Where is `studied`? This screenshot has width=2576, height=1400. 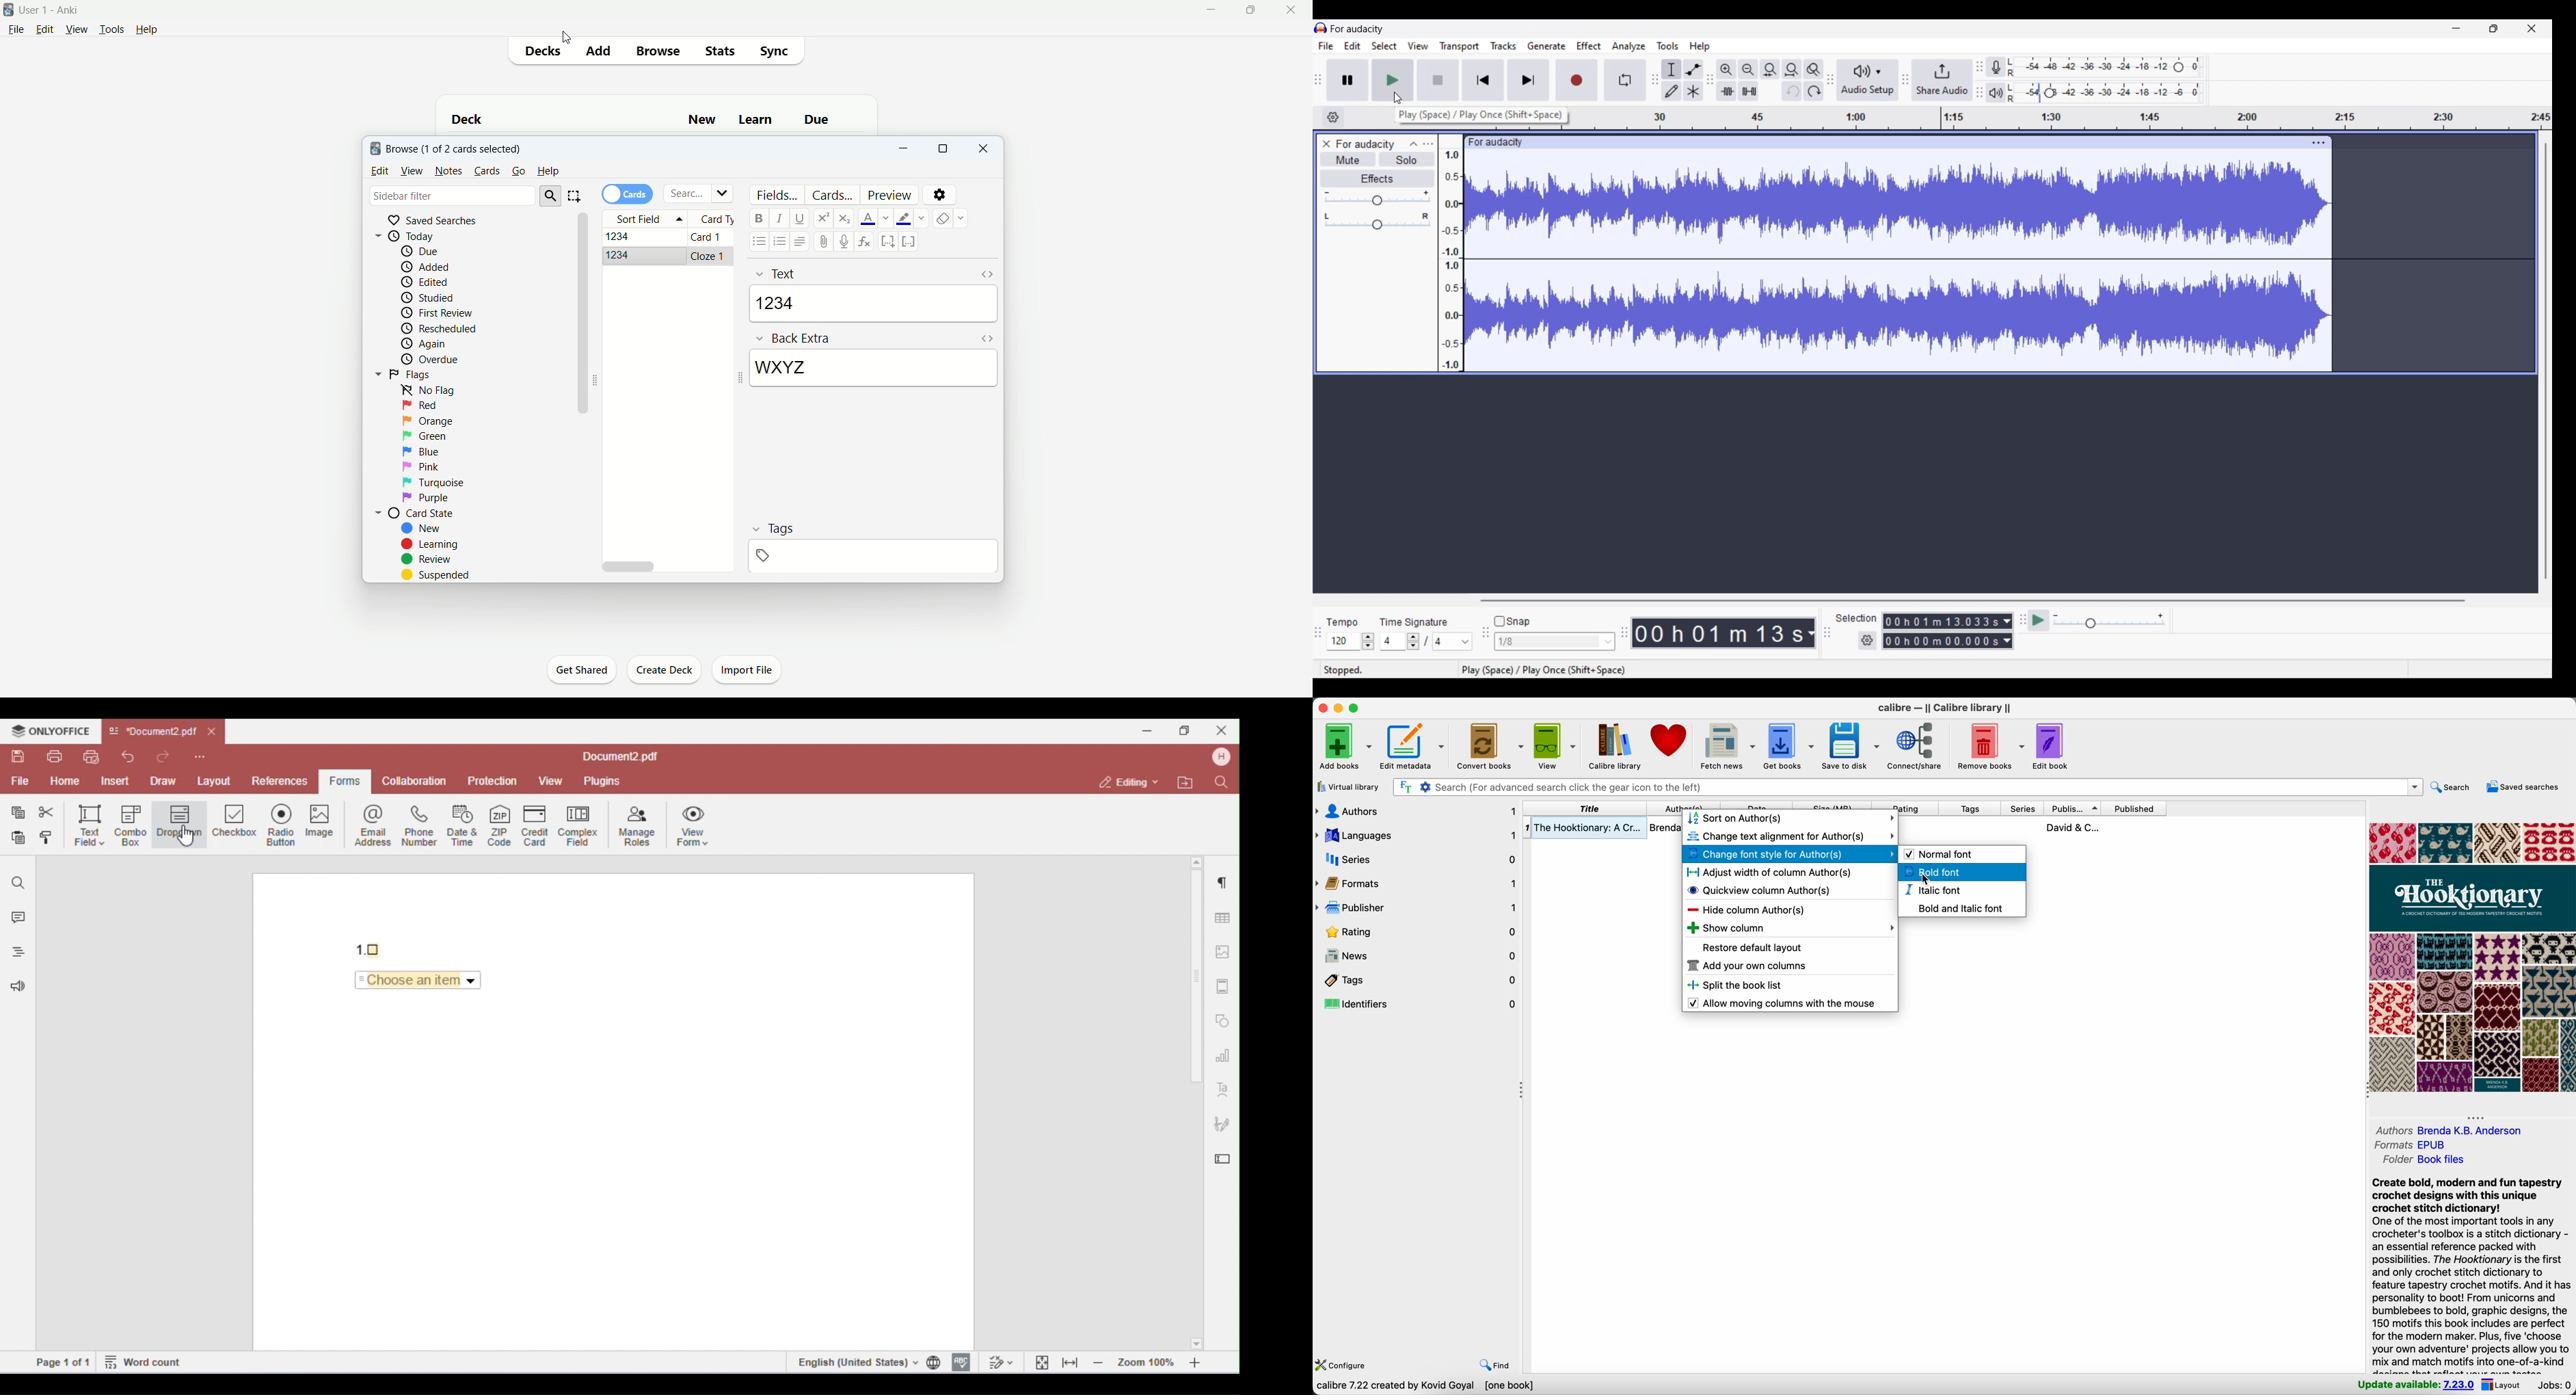
studied is located at coordinates (427, 298).